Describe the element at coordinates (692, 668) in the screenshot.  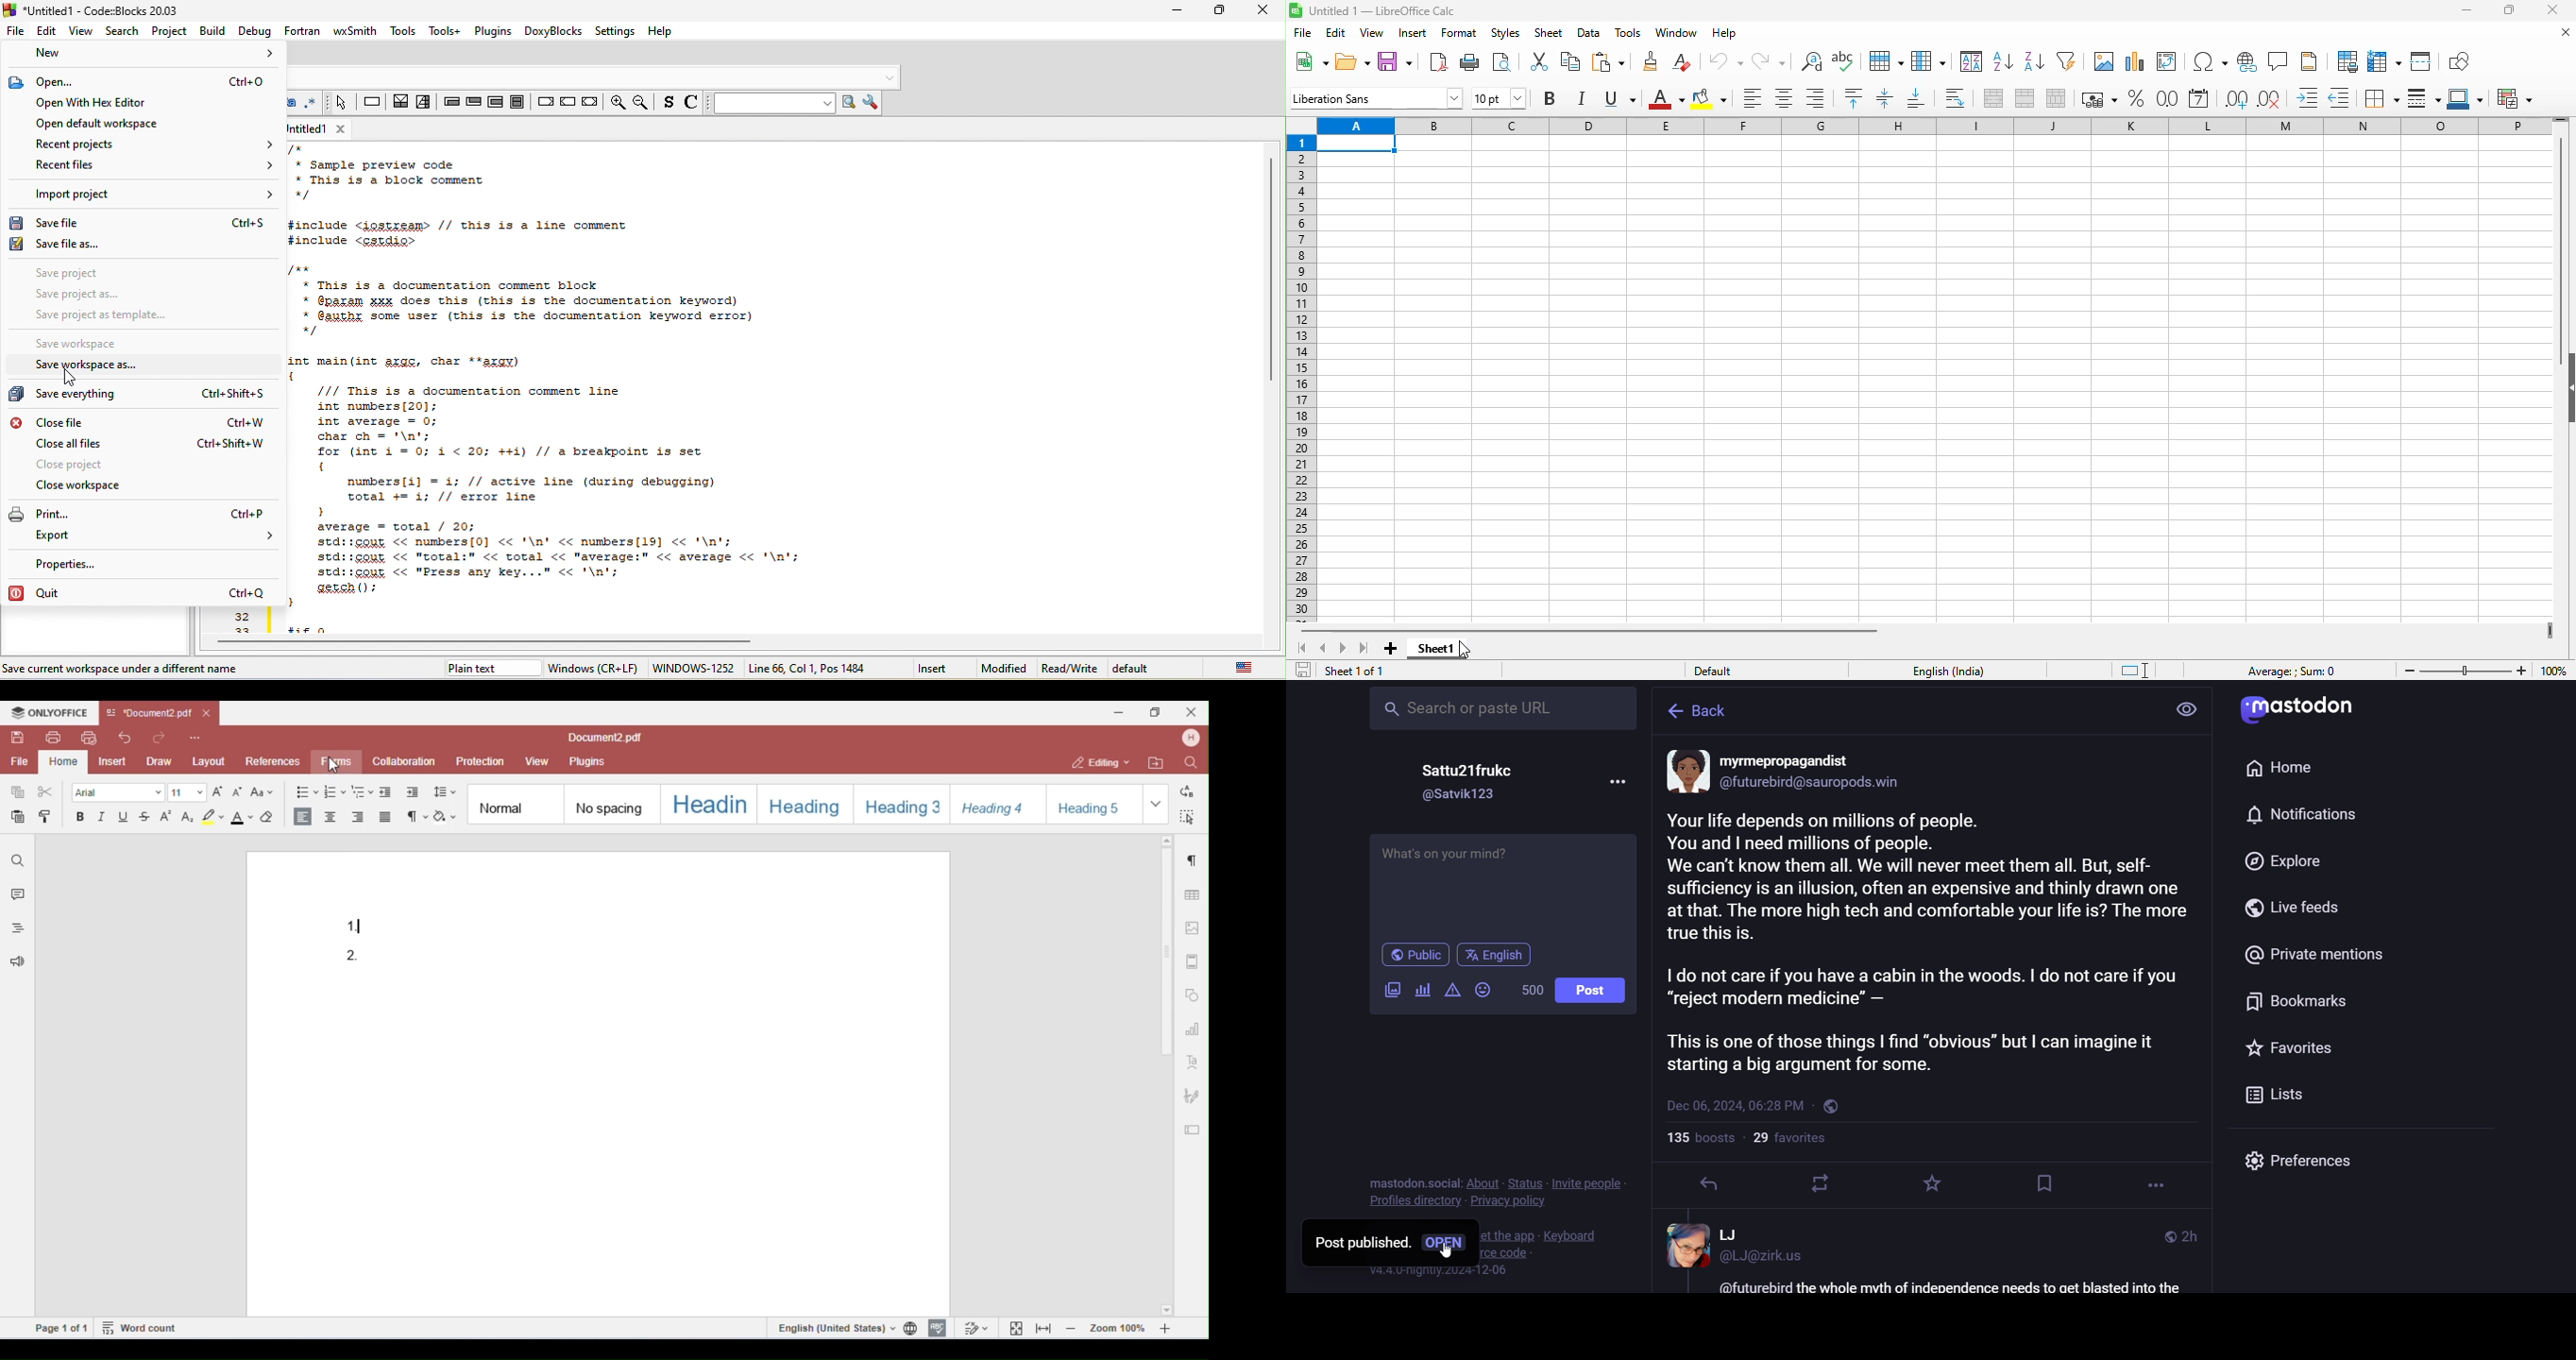
I see `windows-1252` at that location.